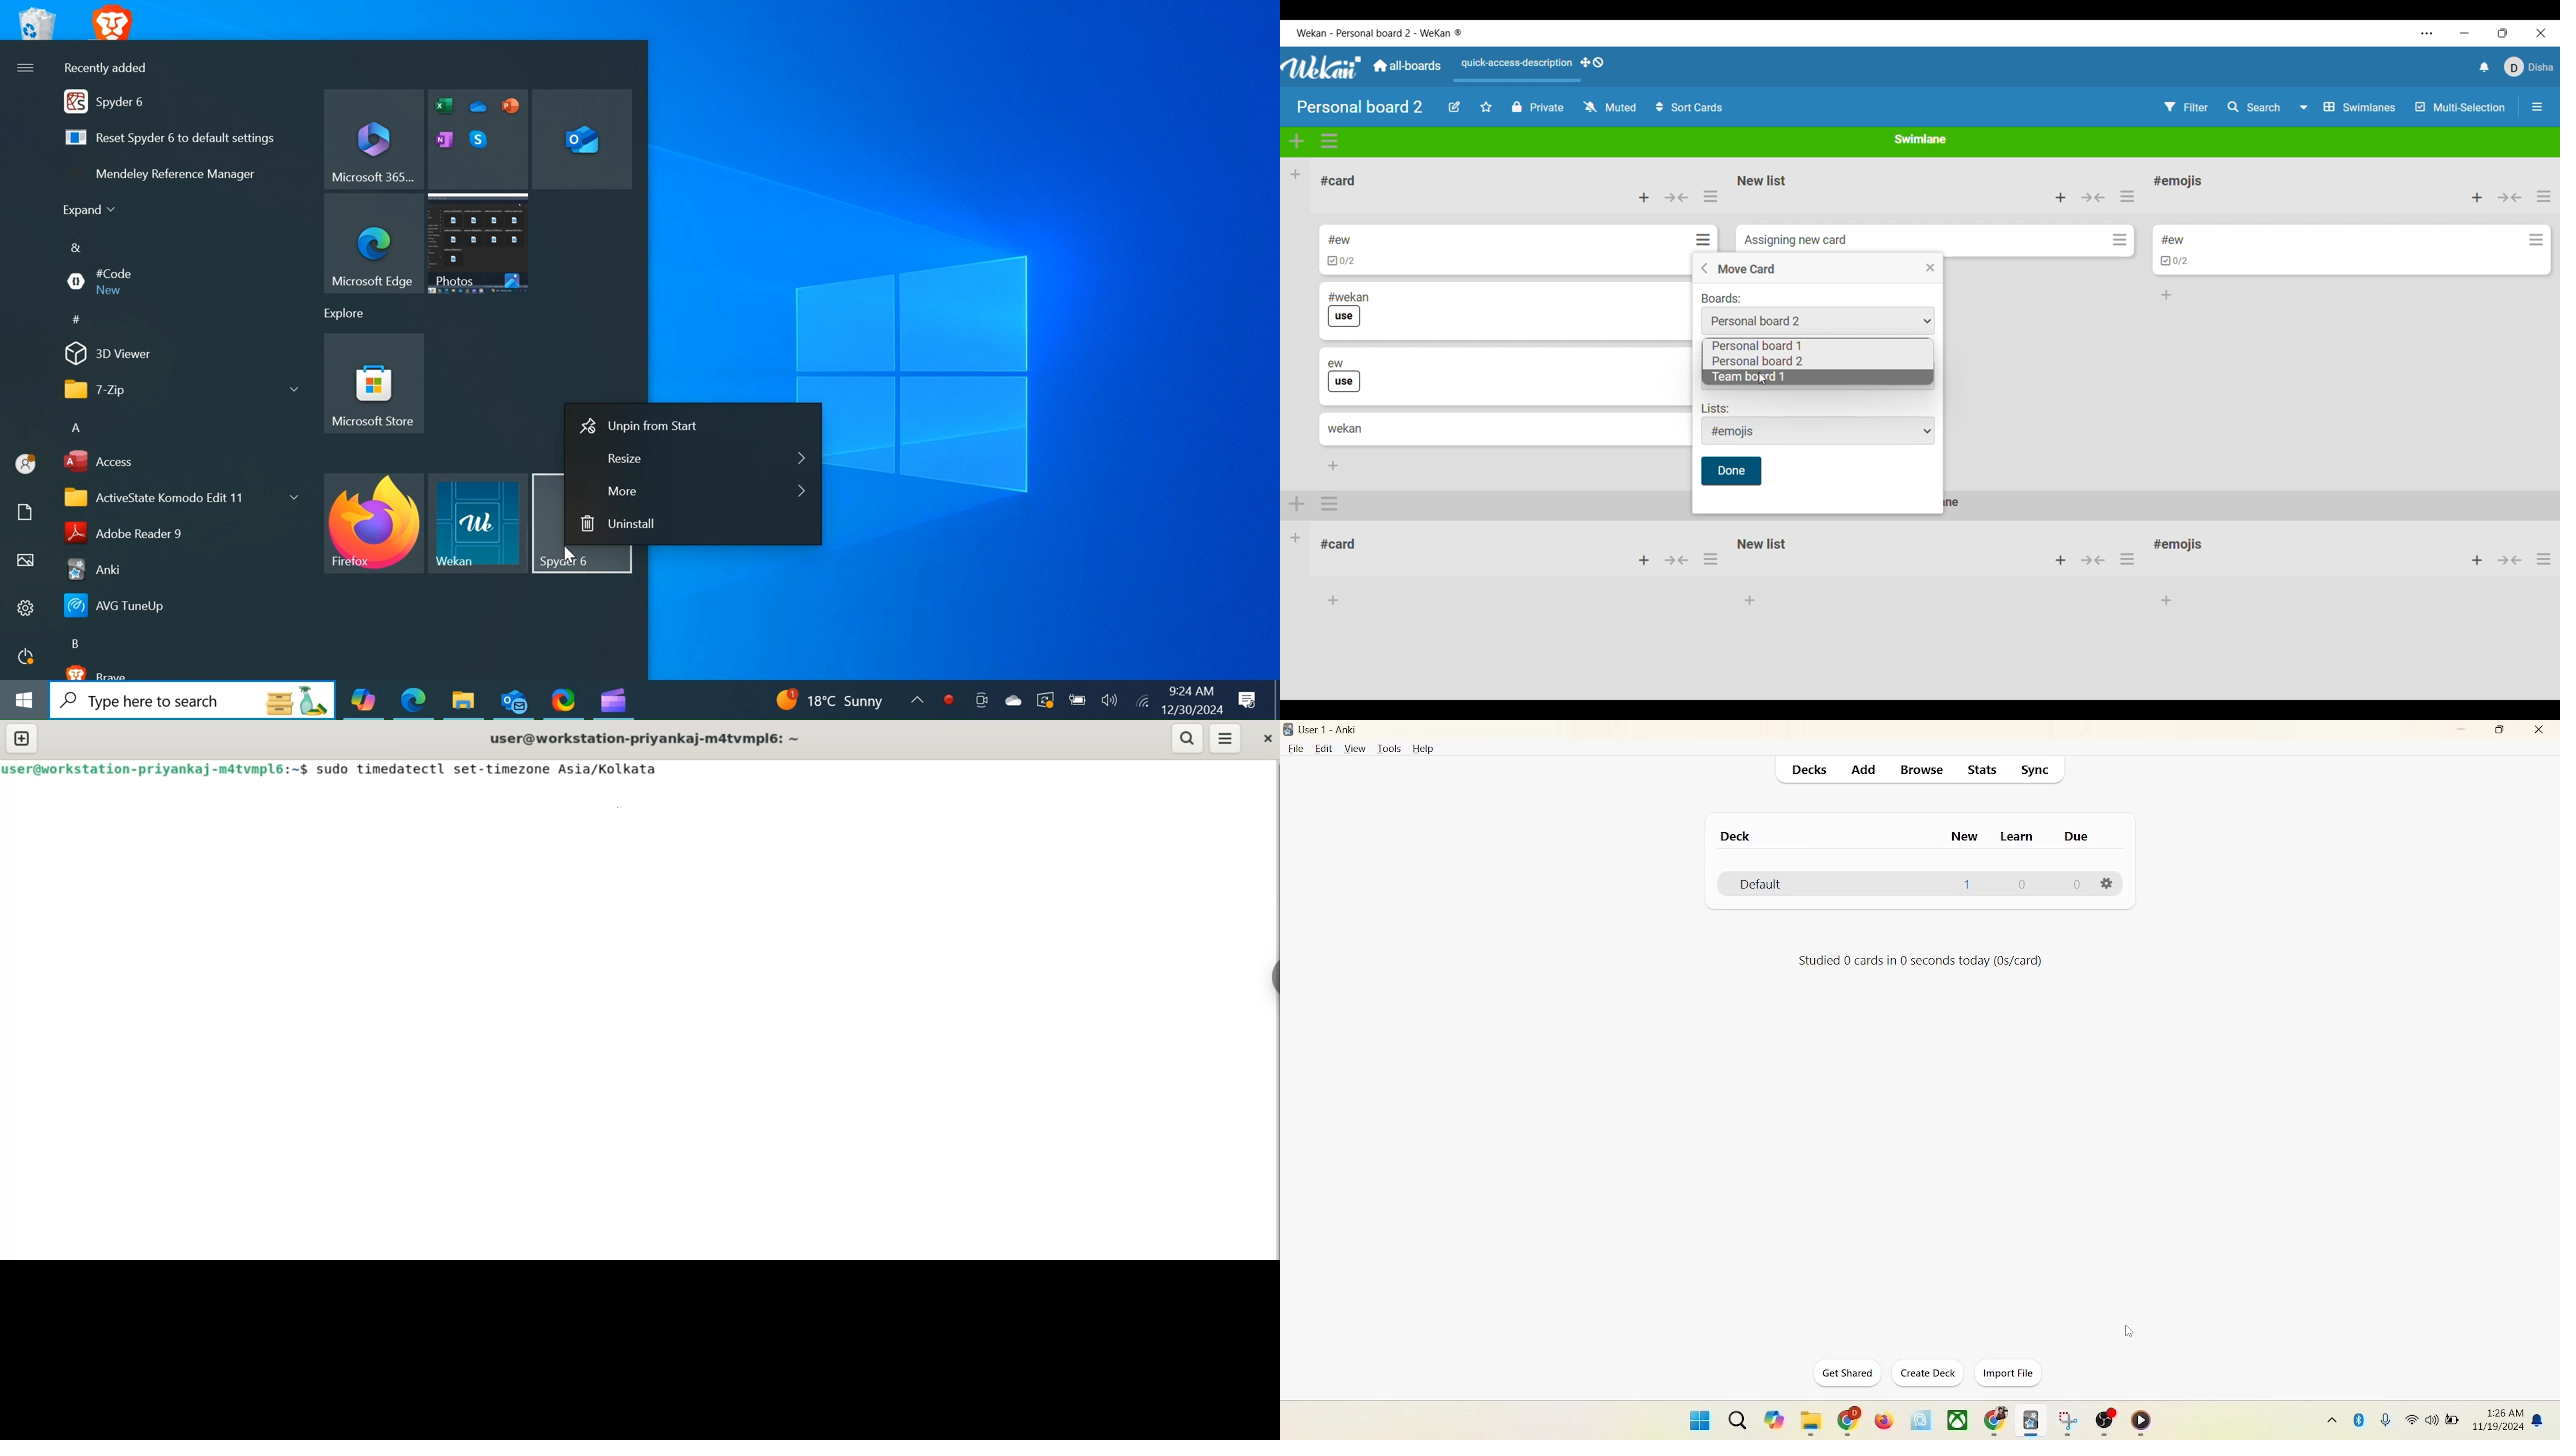  What do you see at coordinates (1643, 561) in the screenshot?
I see `add` at bounding box center [1643, 561].